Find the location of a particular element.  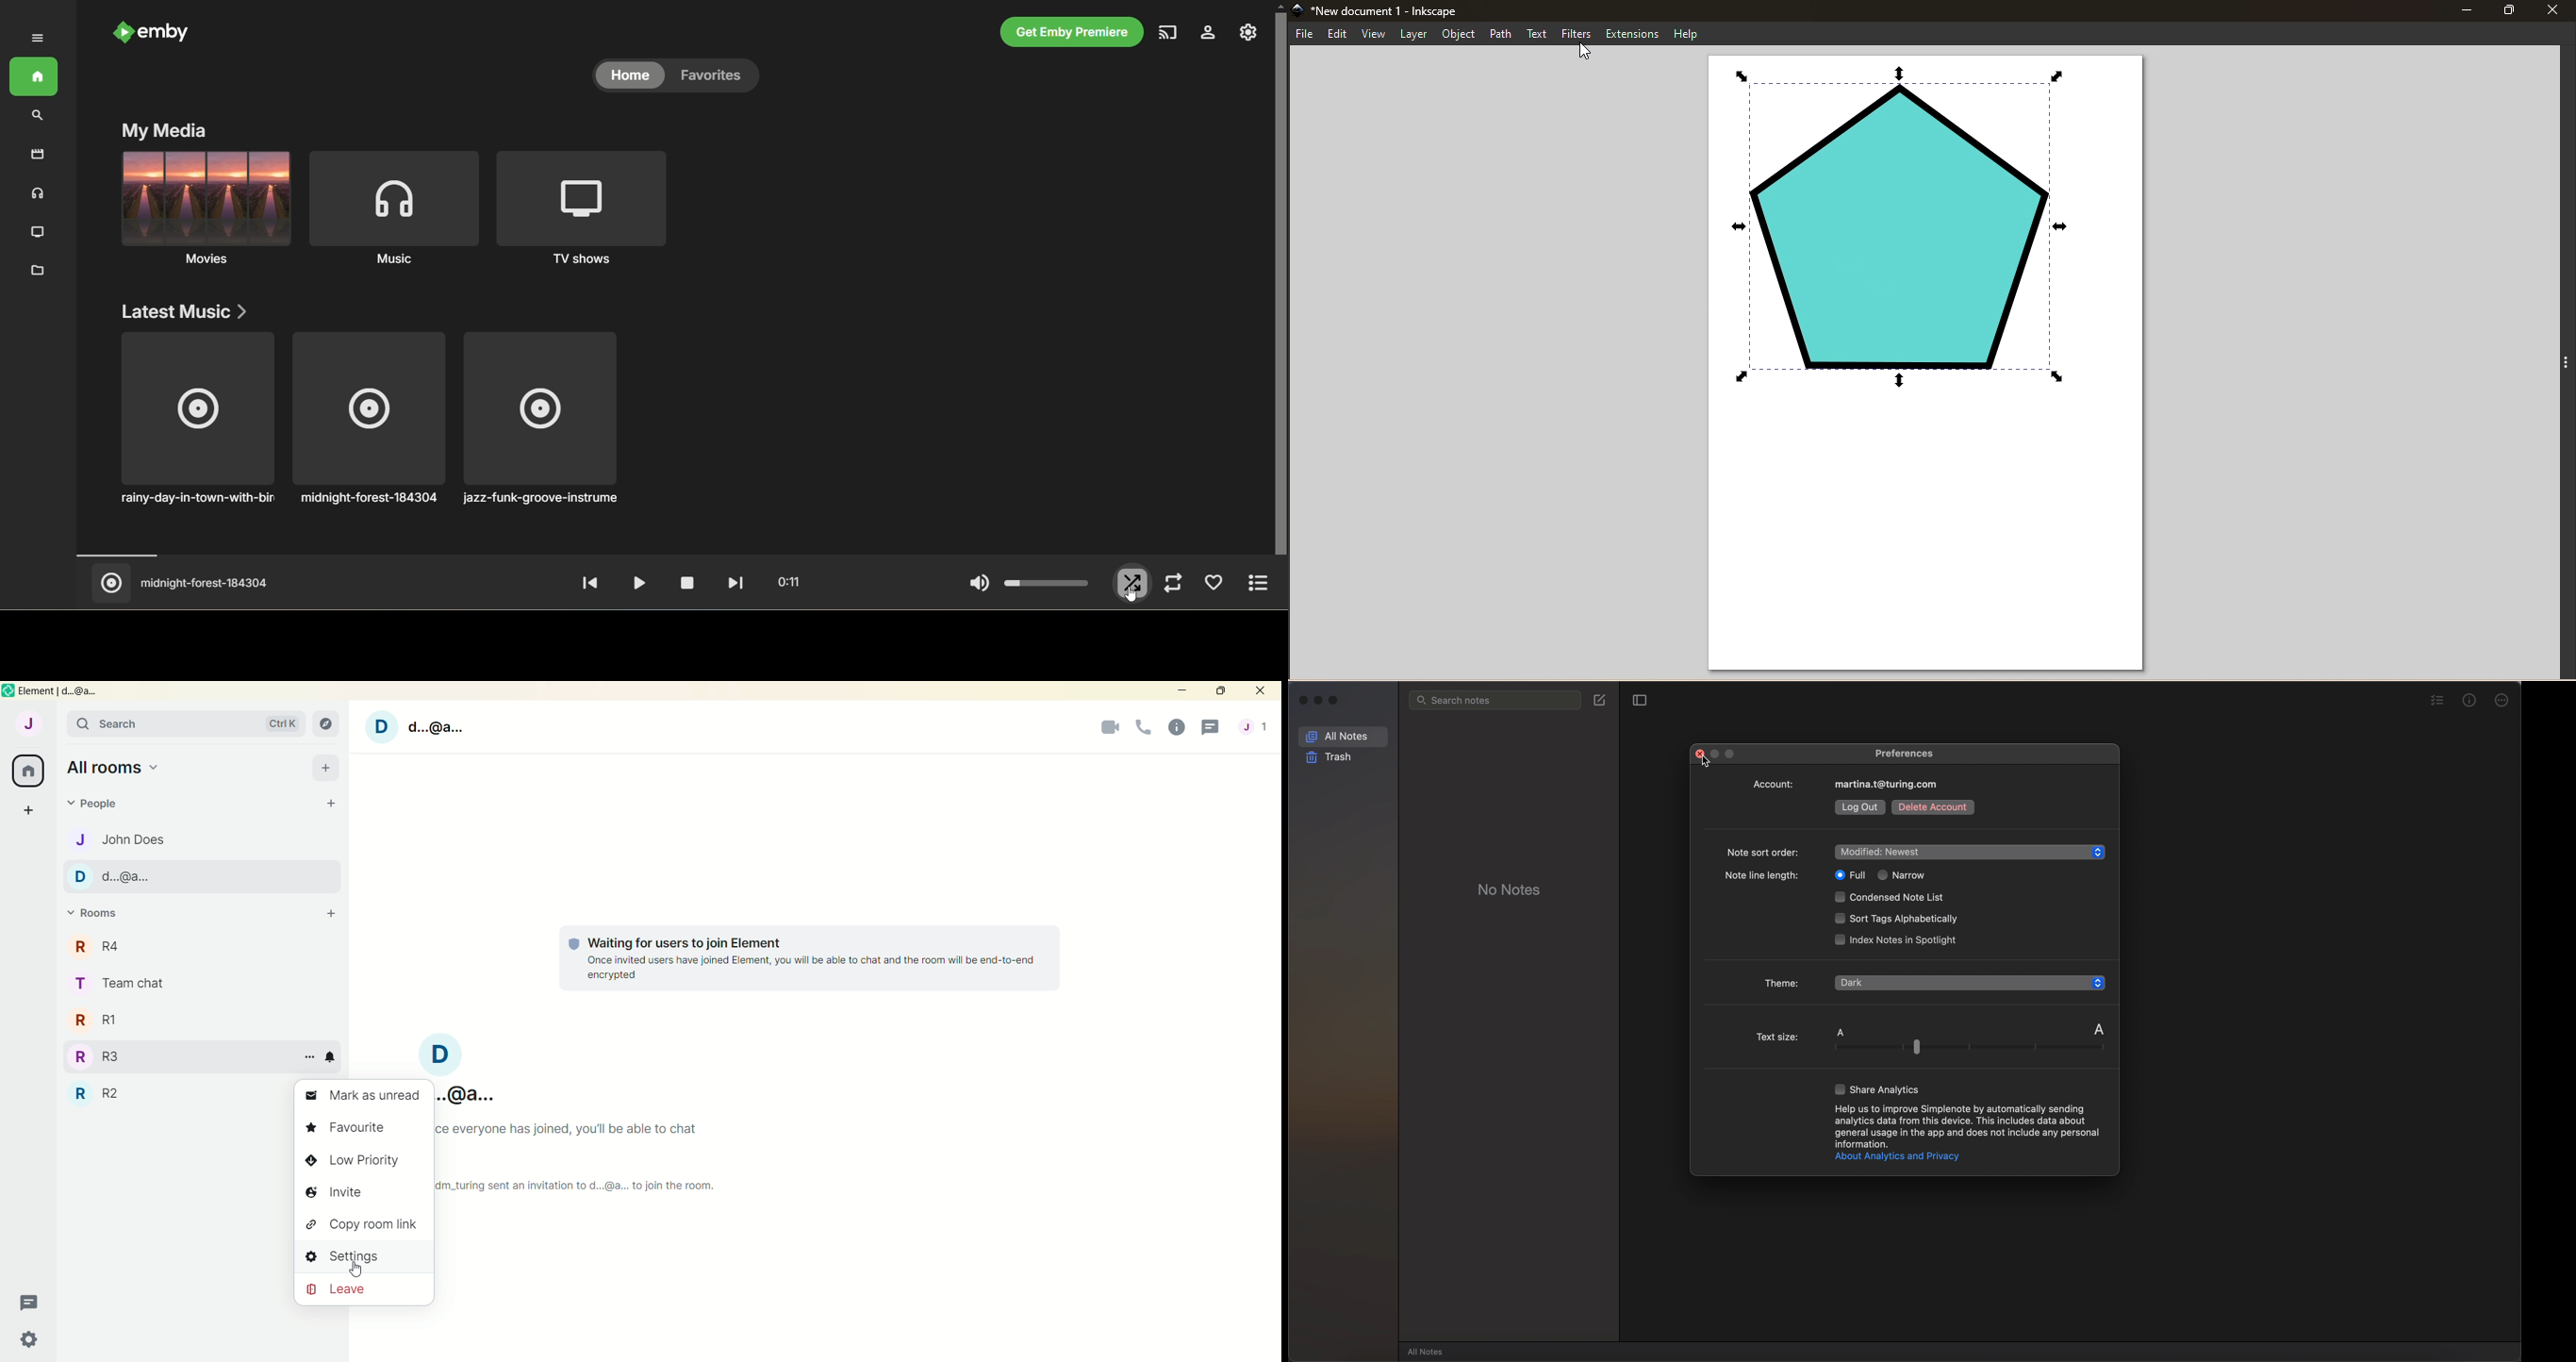

metrics is located at coordinates (2469, 699).